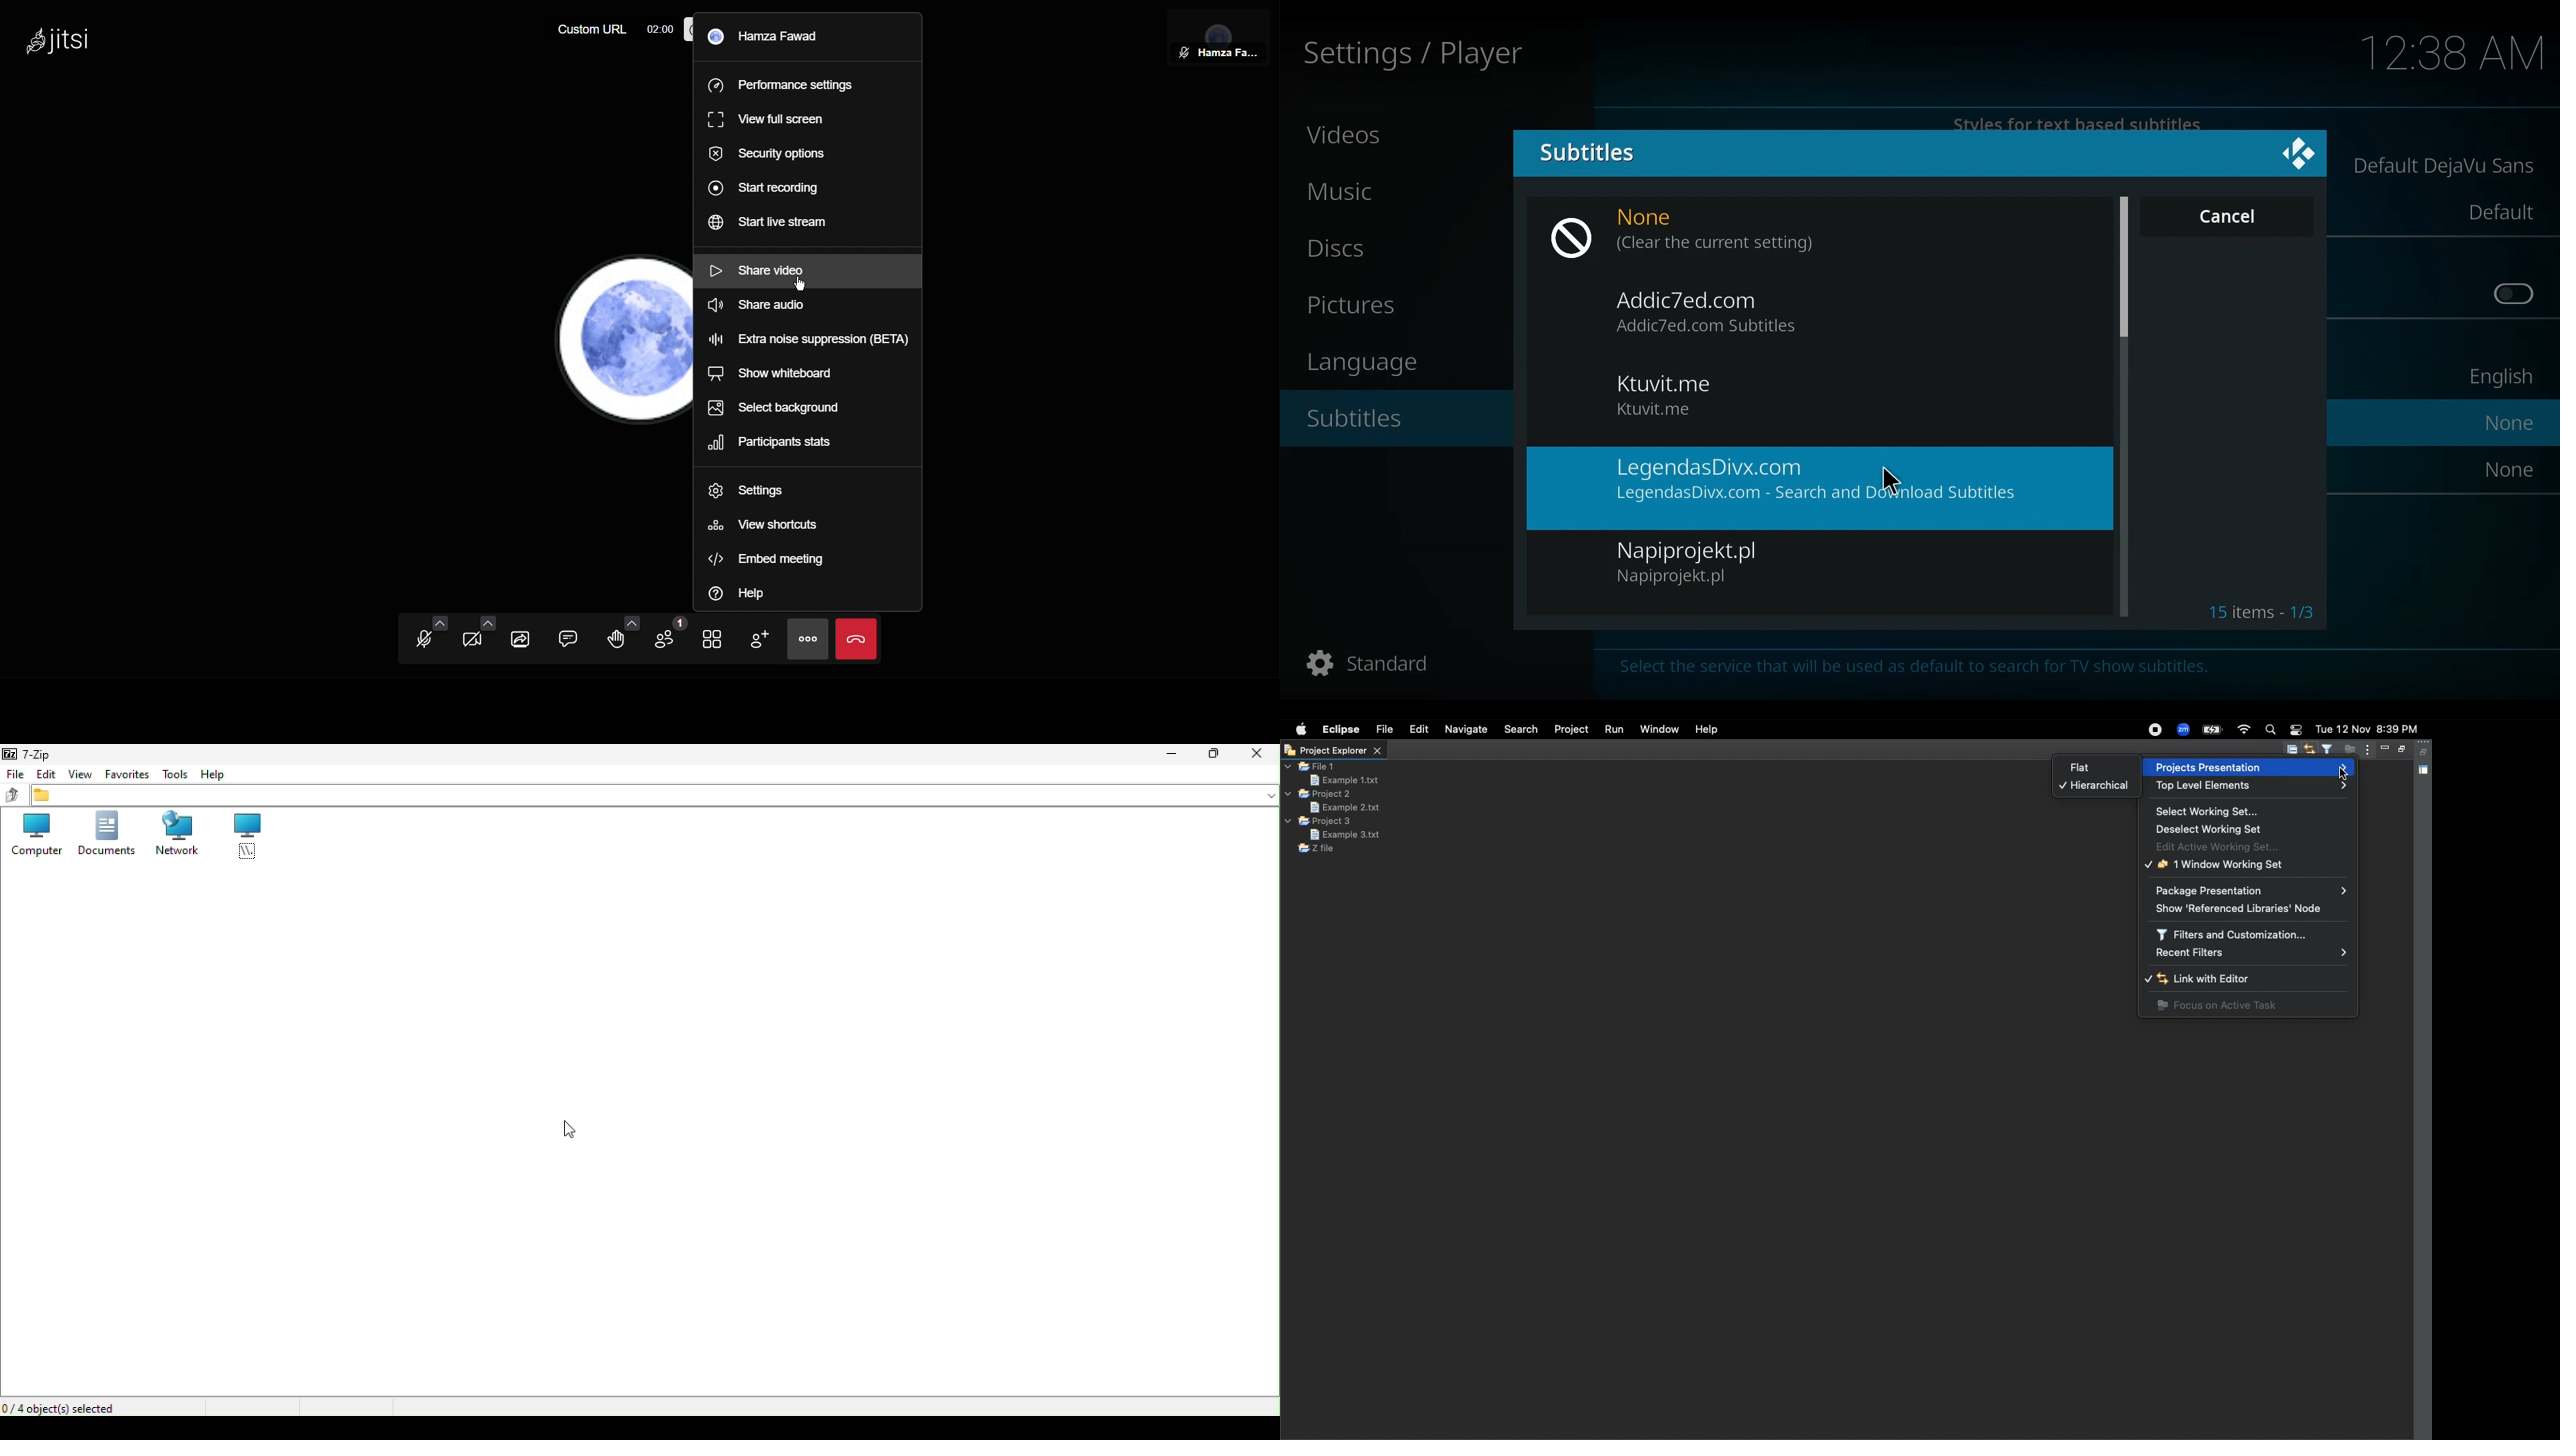 The width and height of the screenshot is (2576, 1456). What do you see at coordinates (620, 641) in the screenshot?
I see `Raise Hand` at bounding box center [620, 641].